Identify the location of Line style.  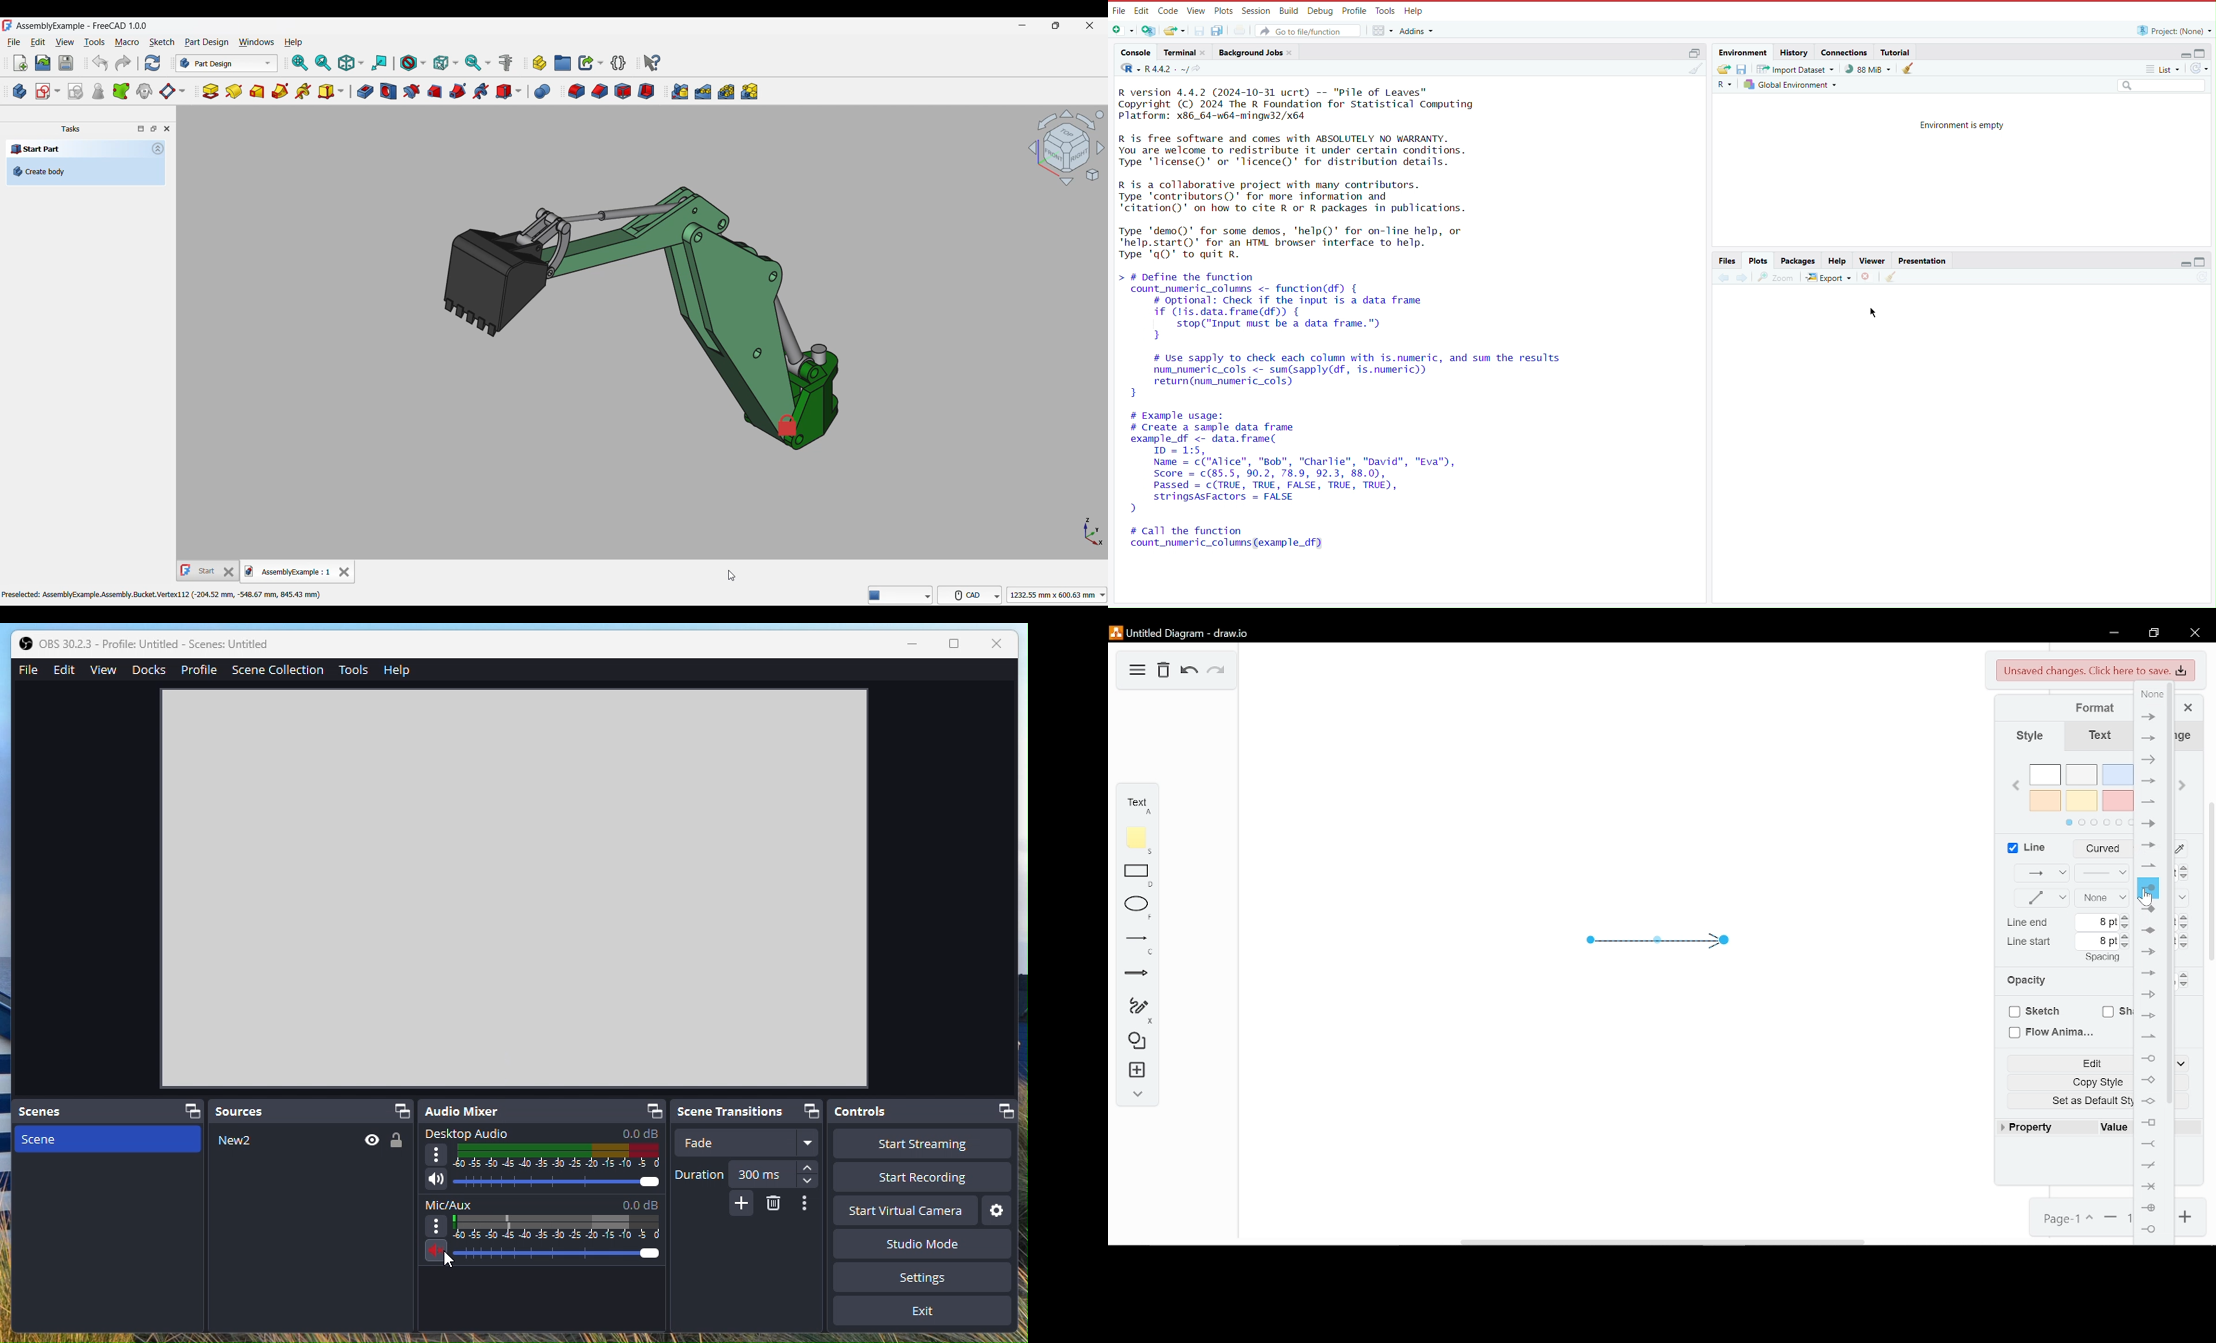
(2103, 849).